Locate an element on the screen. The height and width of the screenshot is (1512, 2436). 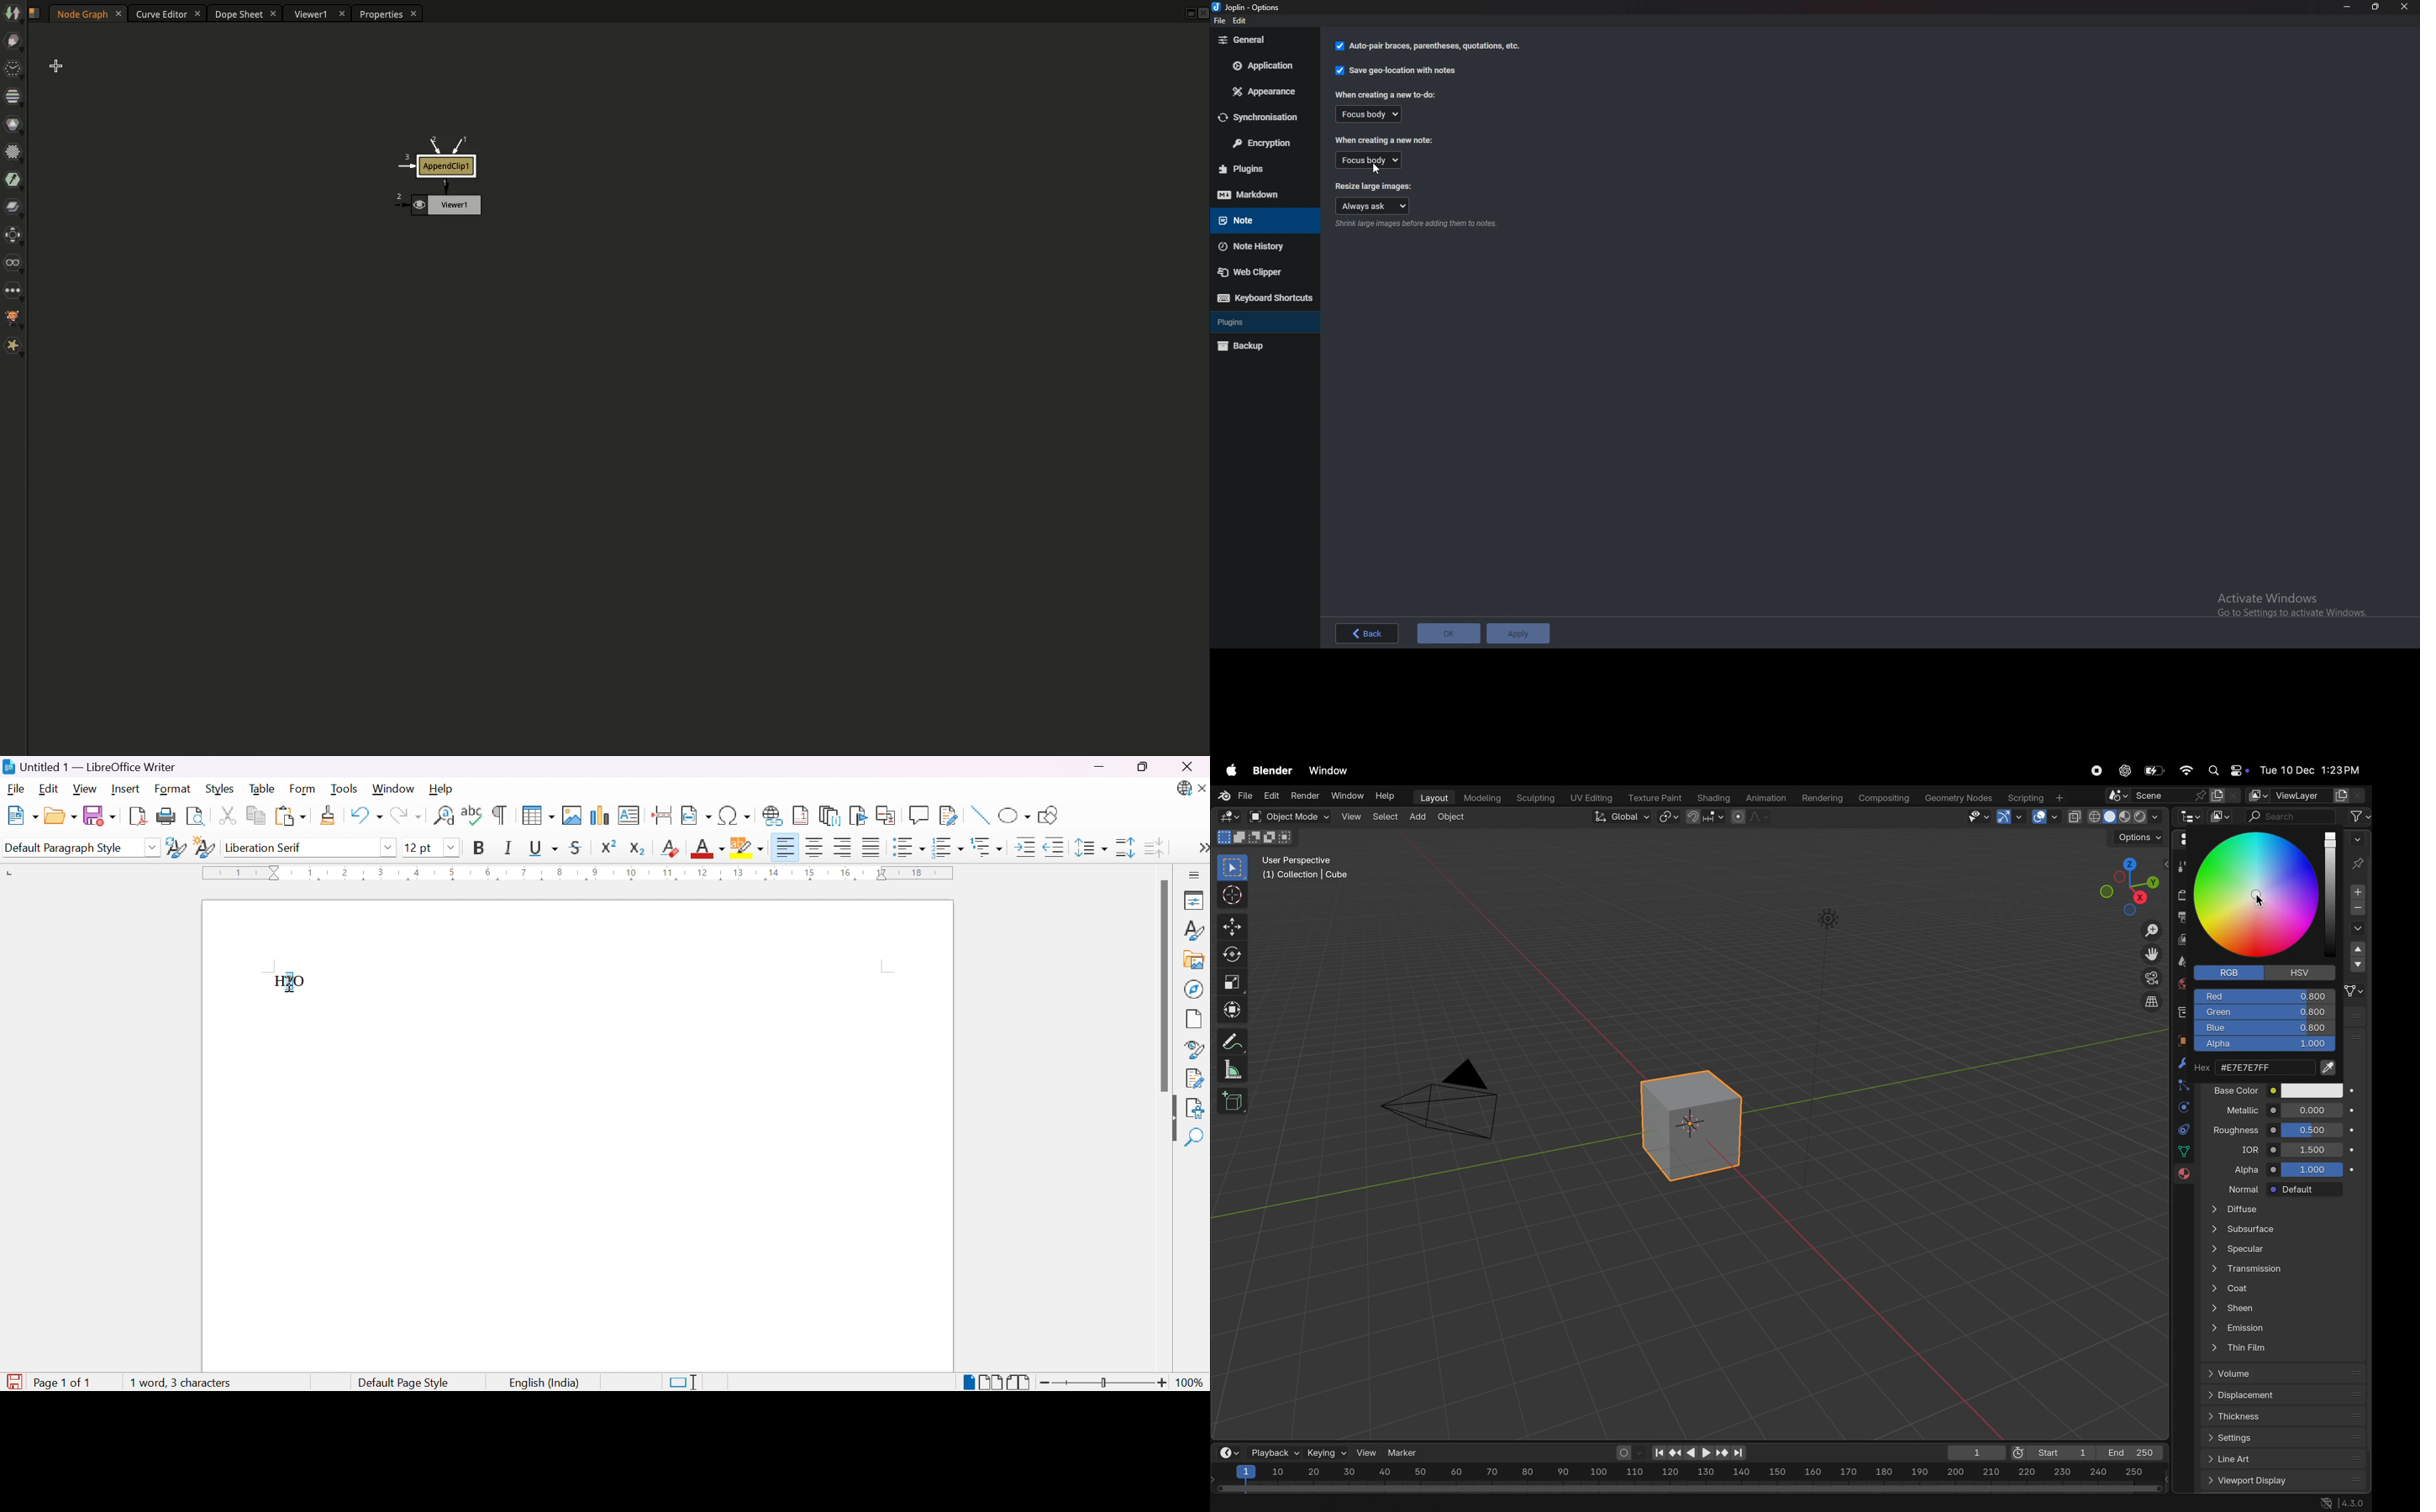
Plugins is located at coordinates (1263, 169).